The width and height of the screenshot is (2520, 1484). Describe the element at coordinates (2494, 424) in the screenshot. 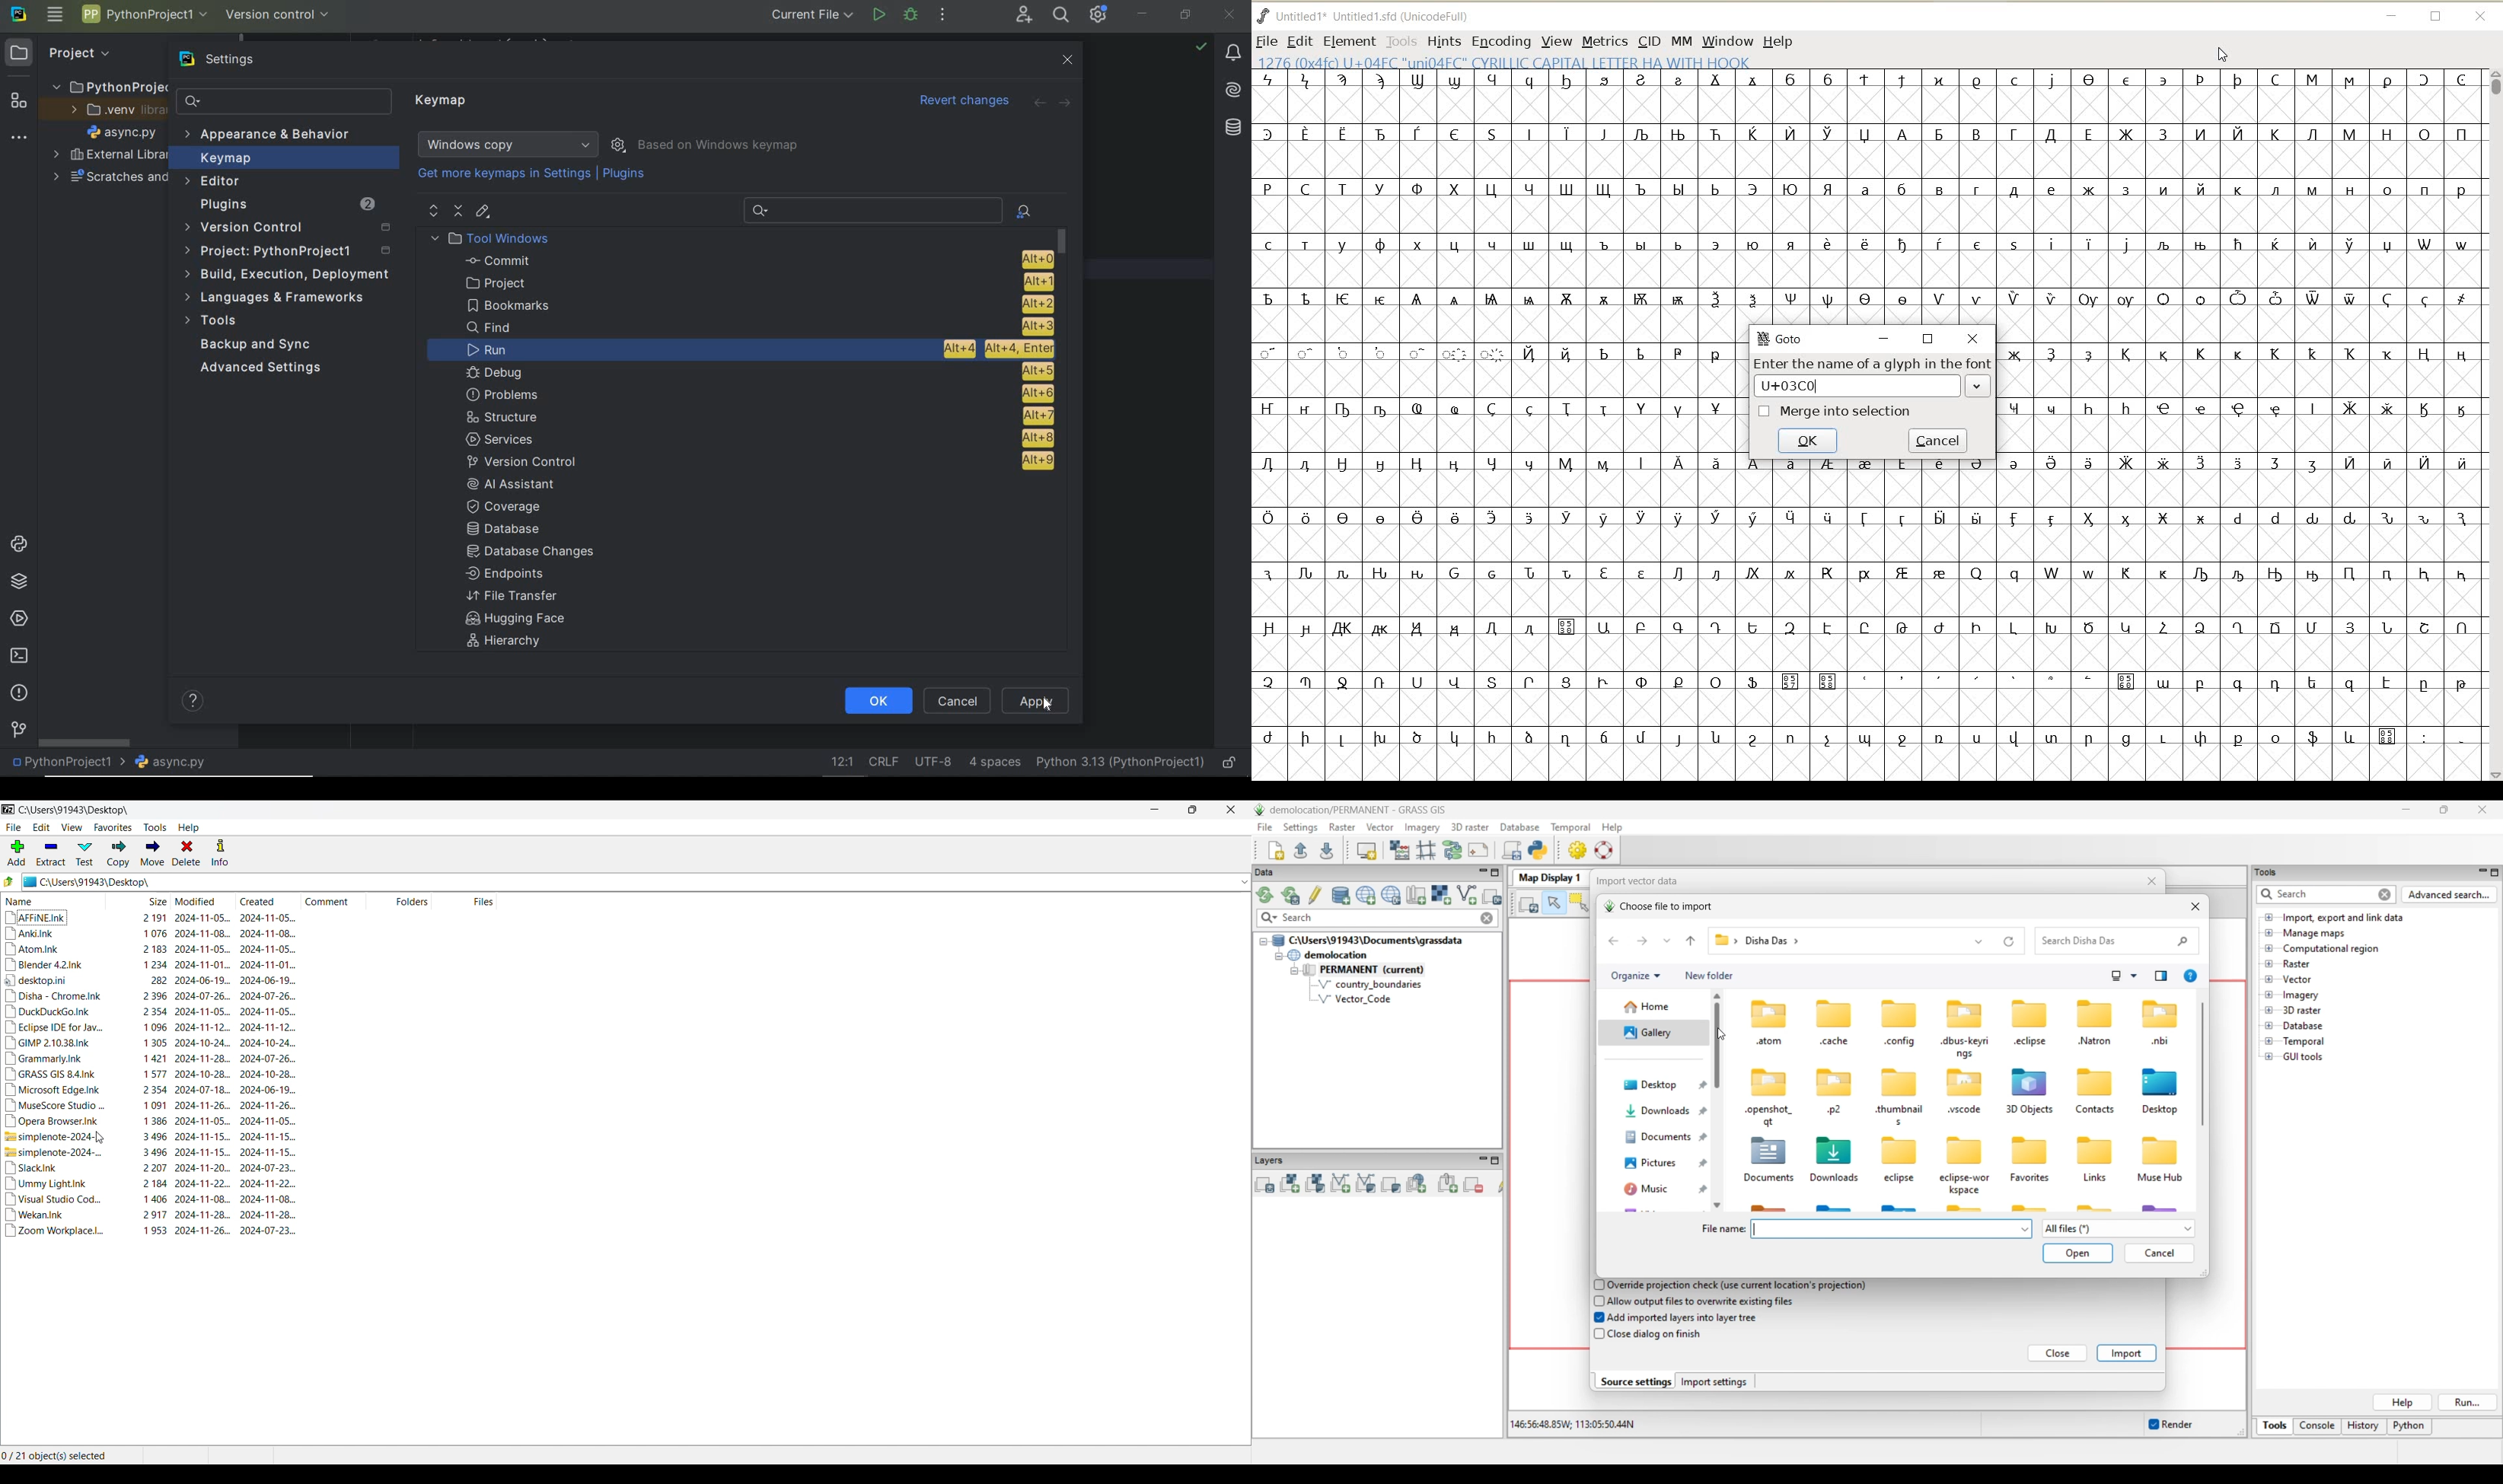

I see `SCROLLBAR` at that location.